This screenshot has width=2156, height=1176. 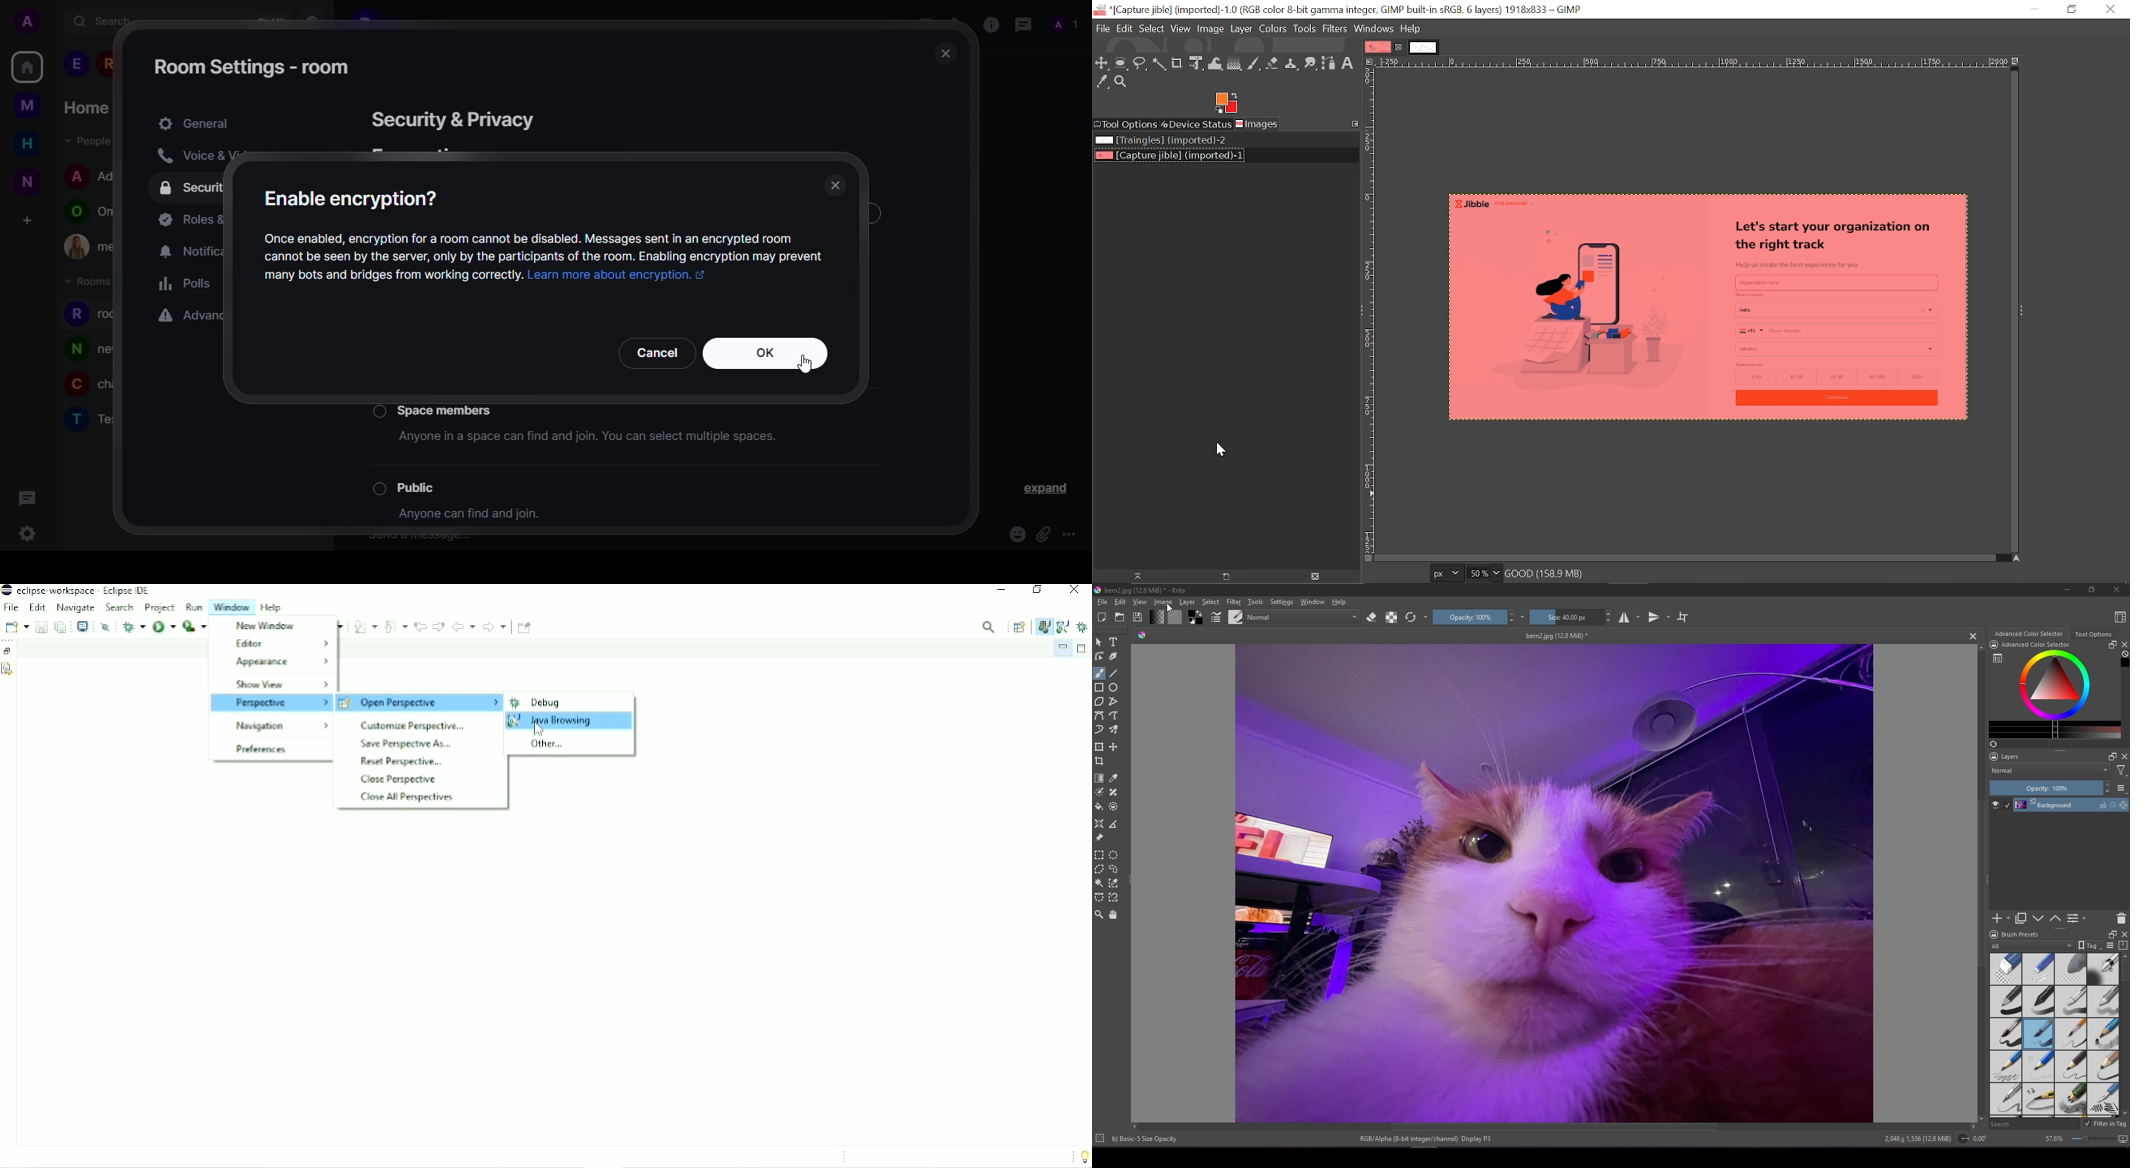 What do you see at coordinates (1070, 534) in the screenshot?
I see `more` at bounding box center [1070, 534].